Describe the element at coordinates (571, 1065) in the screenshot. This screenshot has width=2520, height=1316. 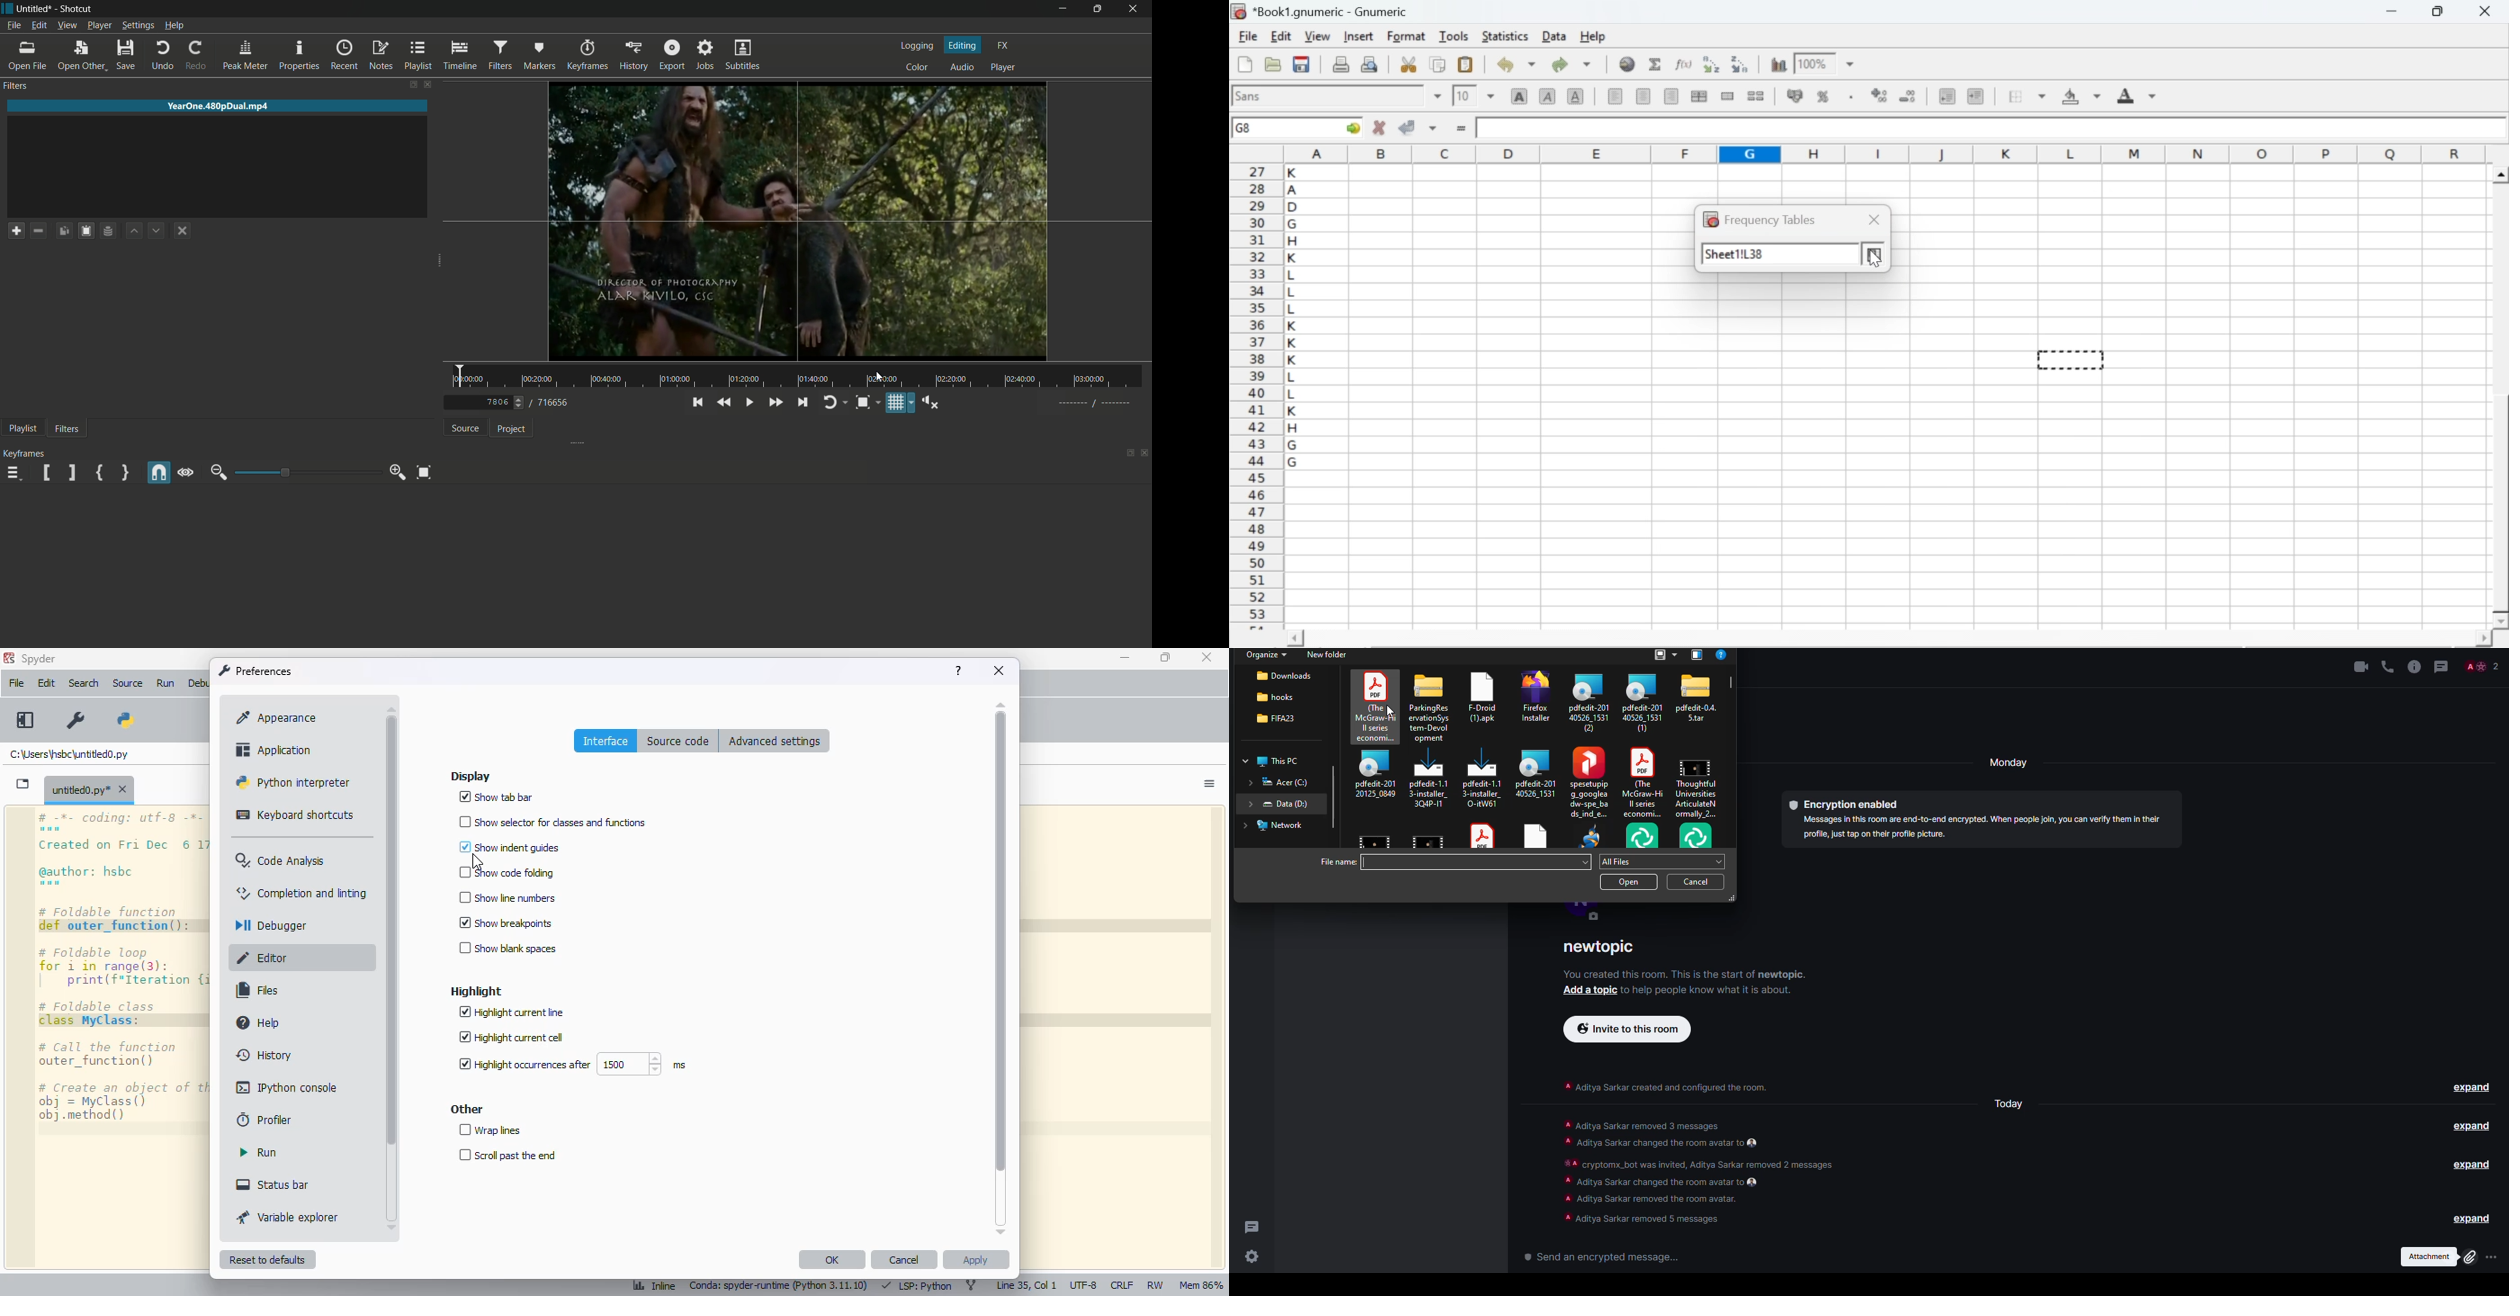
I see `highlight occurrences after 1500 ms` at that location.